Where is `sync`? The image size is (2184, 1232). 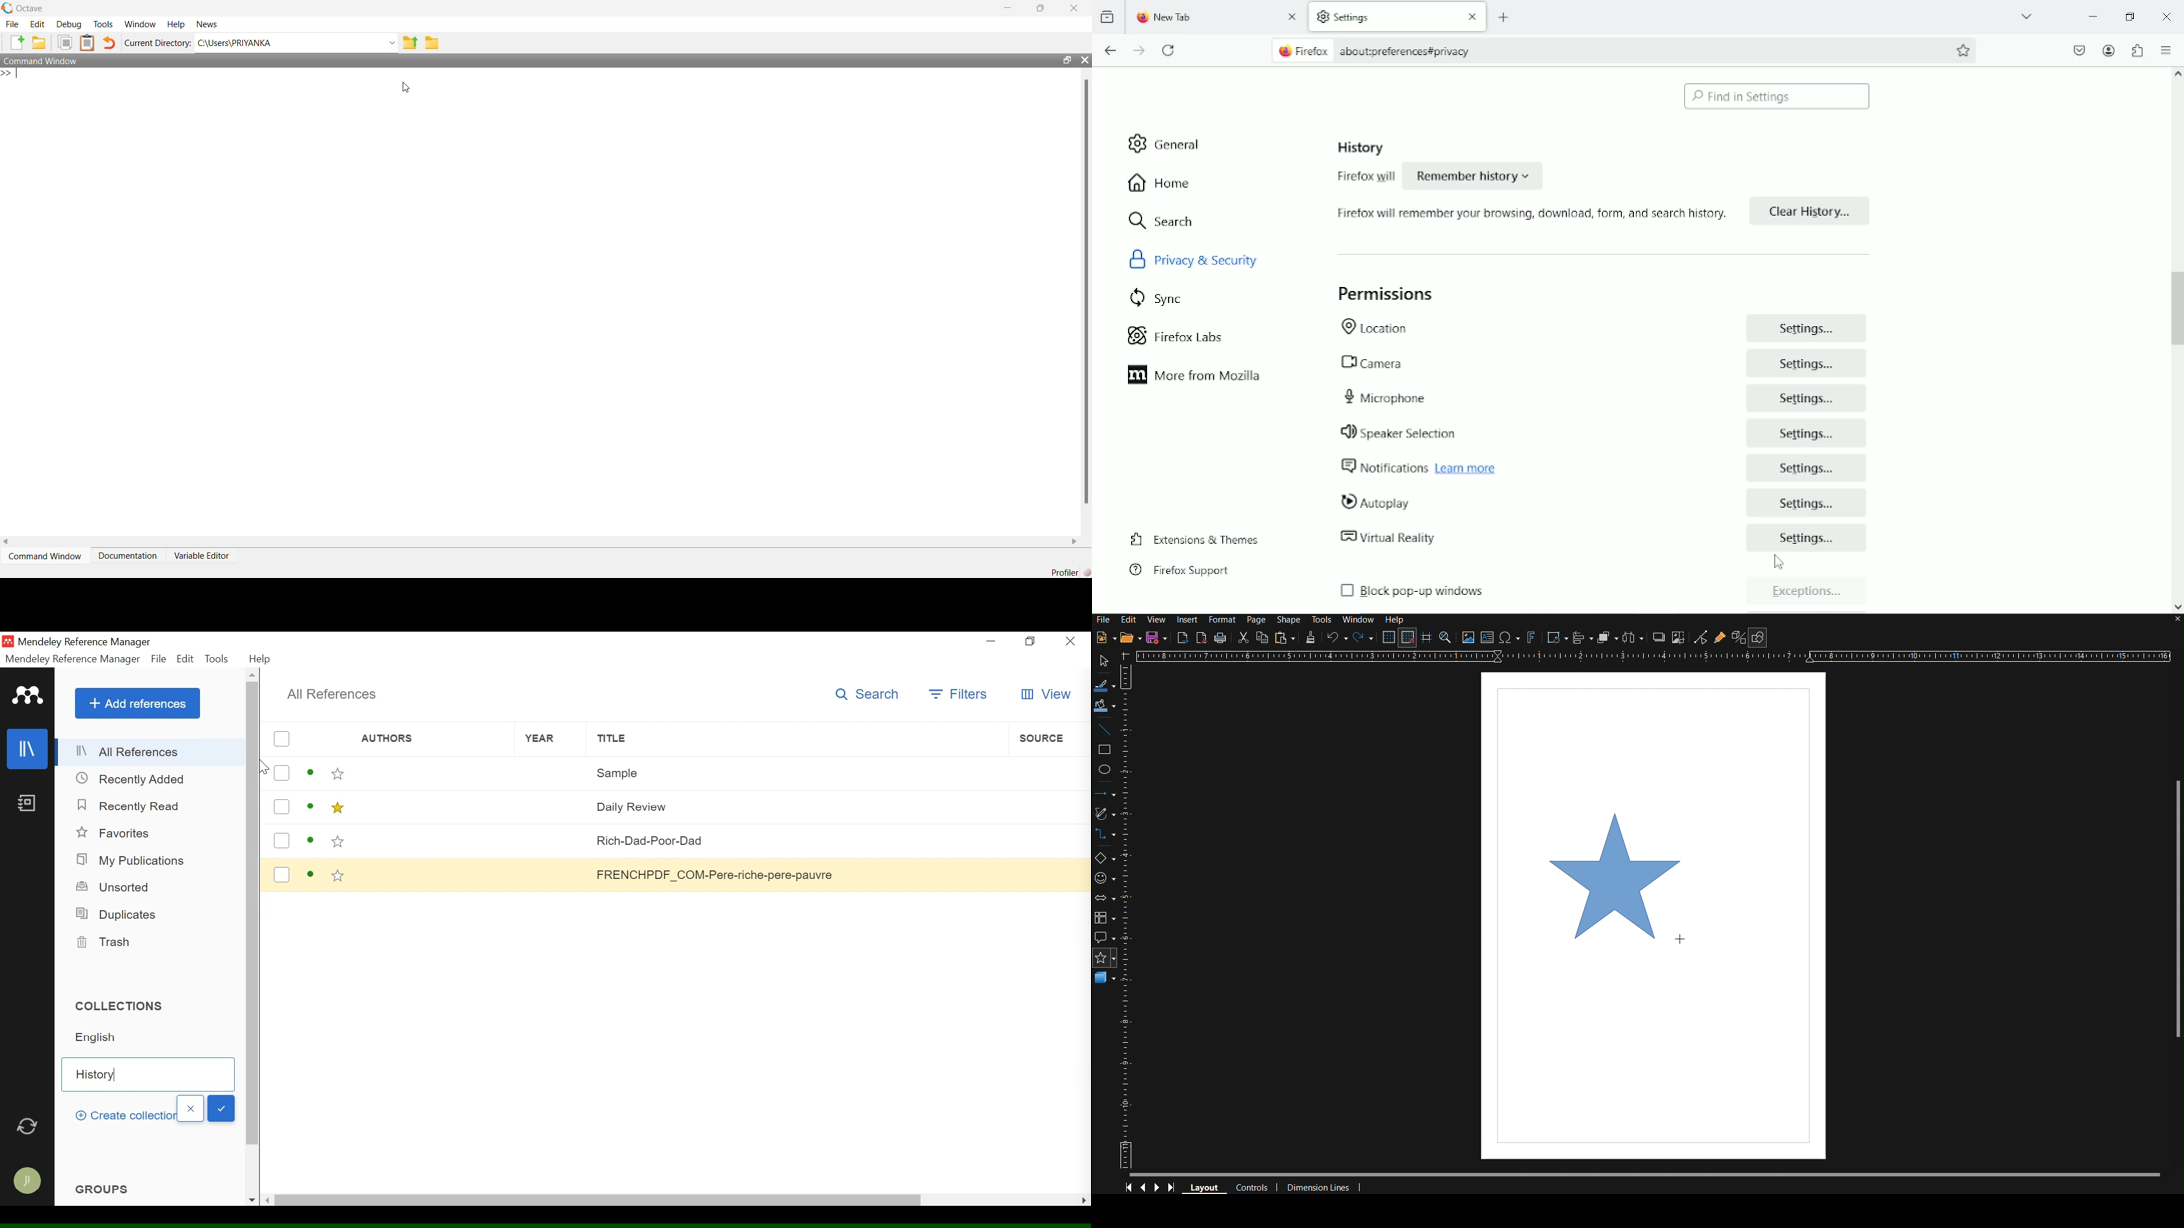 sync is located at coordinates (1158, 297).